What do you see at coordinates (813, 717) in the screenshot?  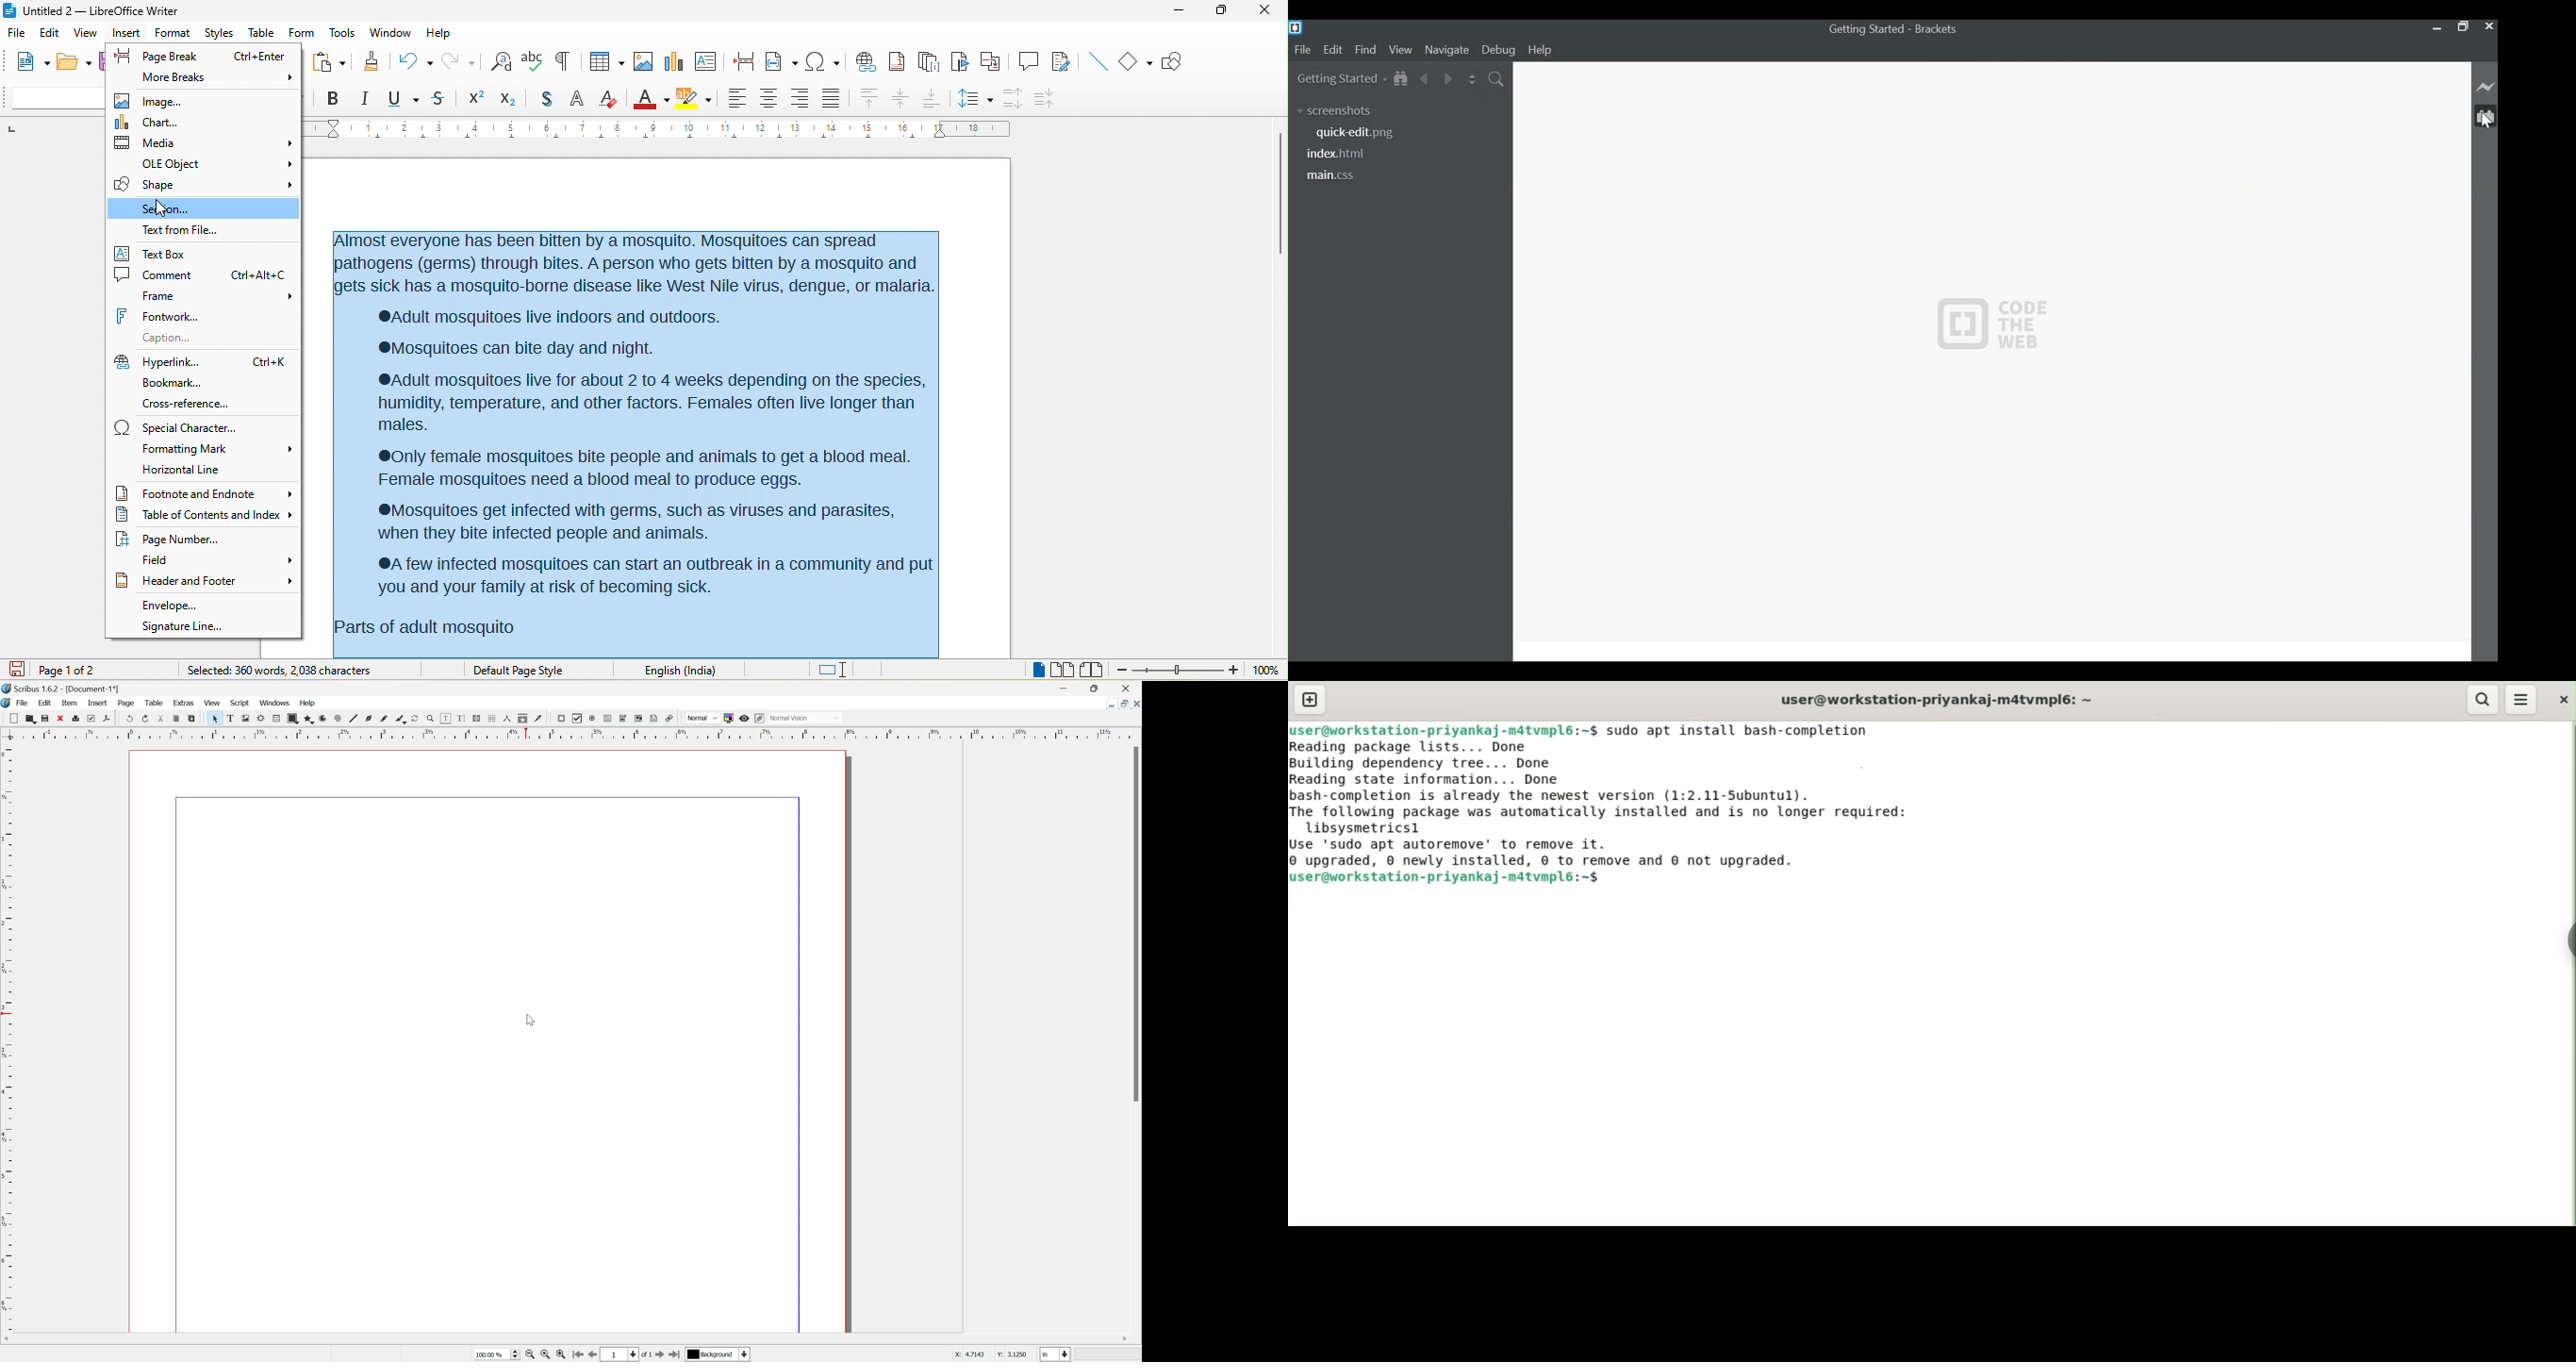 I see `Normal vision` at bounding box center [813, 717].